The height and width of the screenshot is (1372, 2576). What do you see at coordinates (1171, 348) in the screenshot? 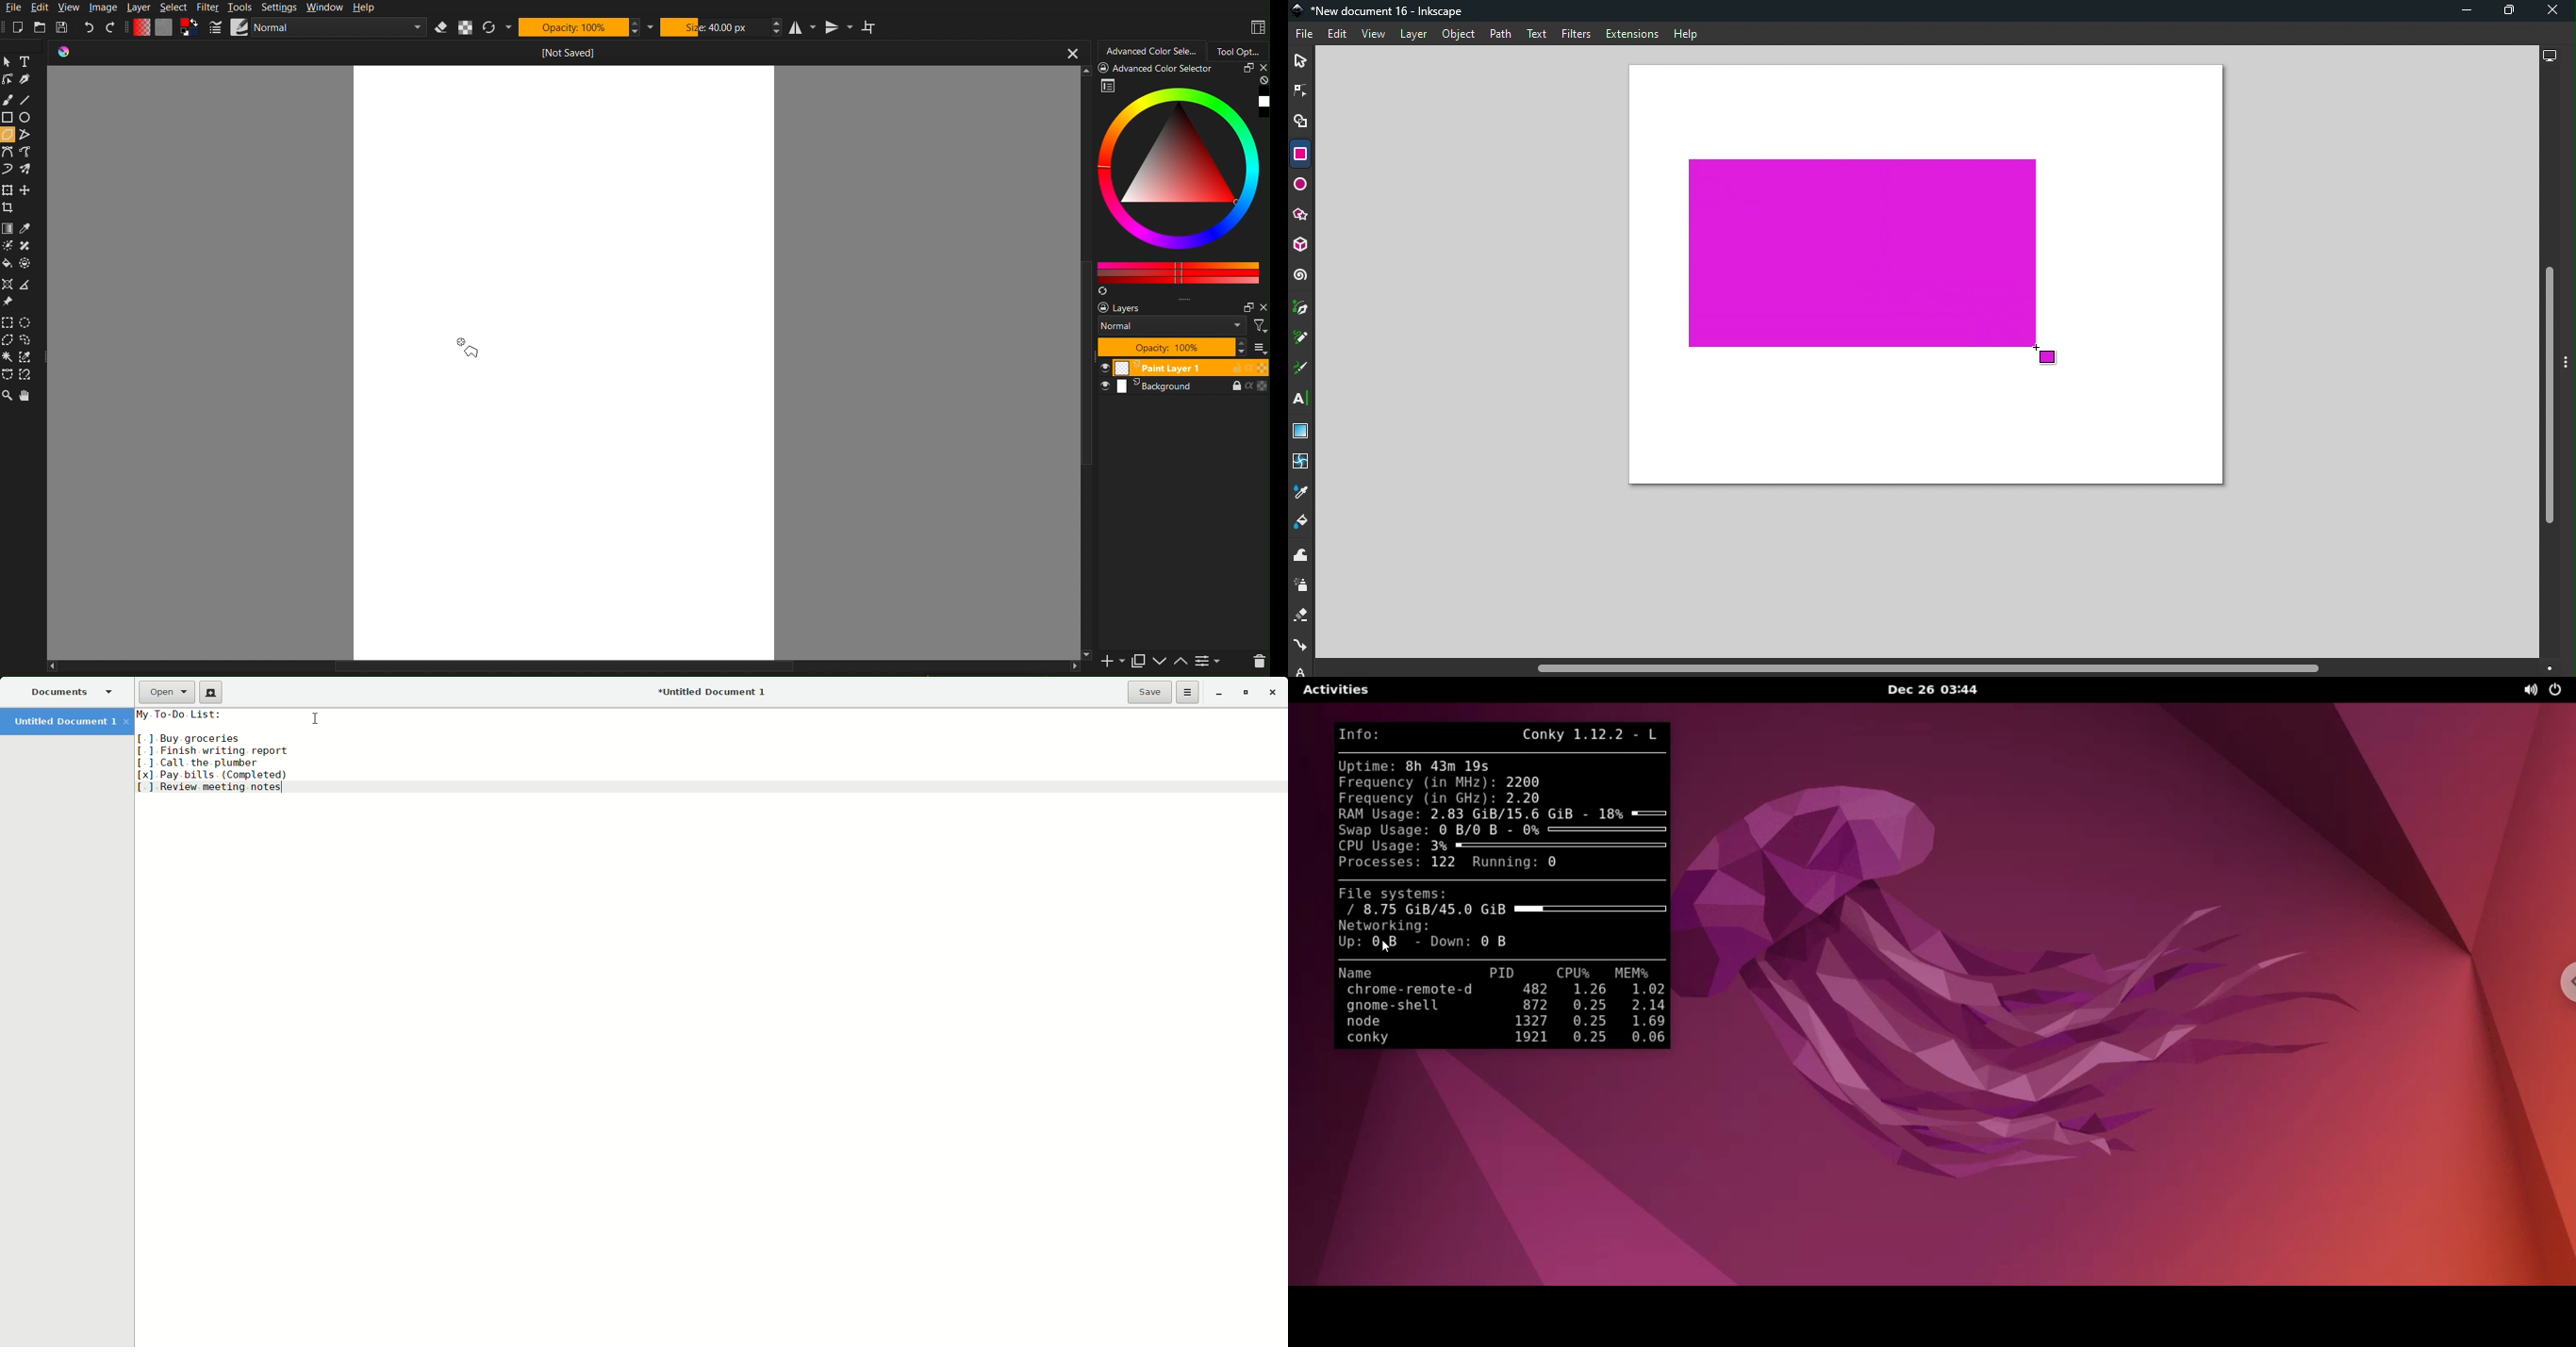
I see `opacity: 100%` at bounding box center [1171, 348].